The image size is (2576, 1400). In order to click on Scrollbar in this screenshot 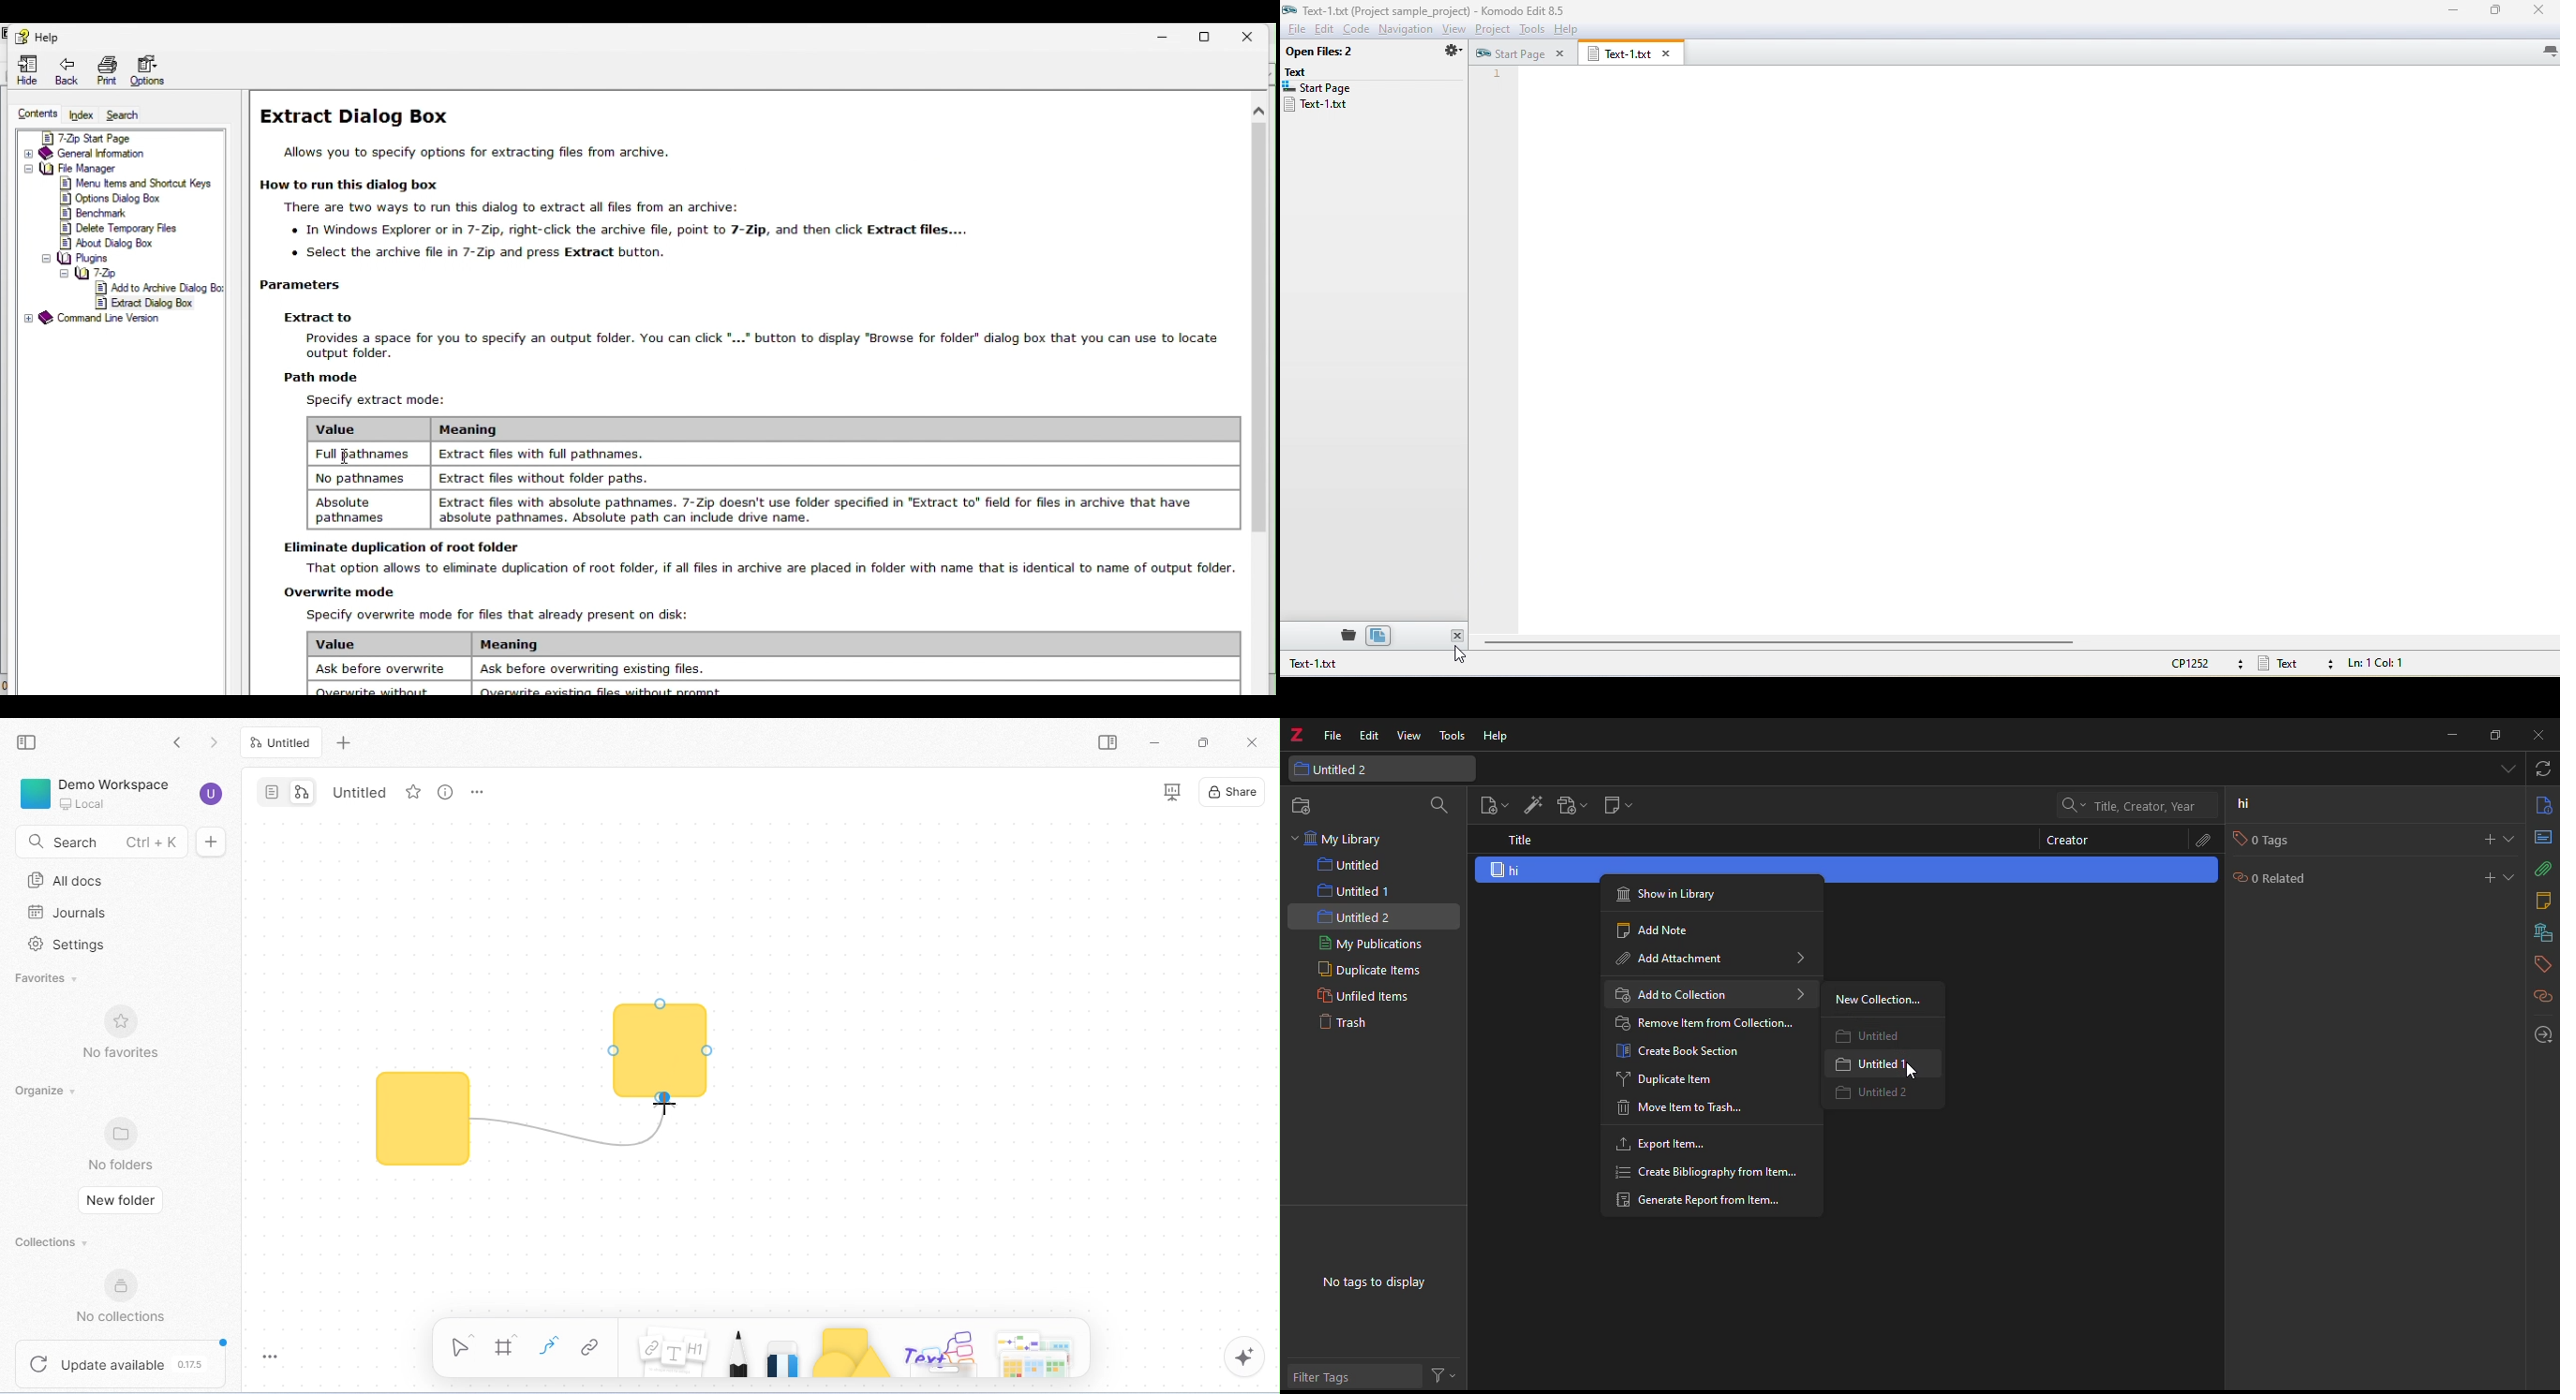, I will do `click(1259, 395)`.